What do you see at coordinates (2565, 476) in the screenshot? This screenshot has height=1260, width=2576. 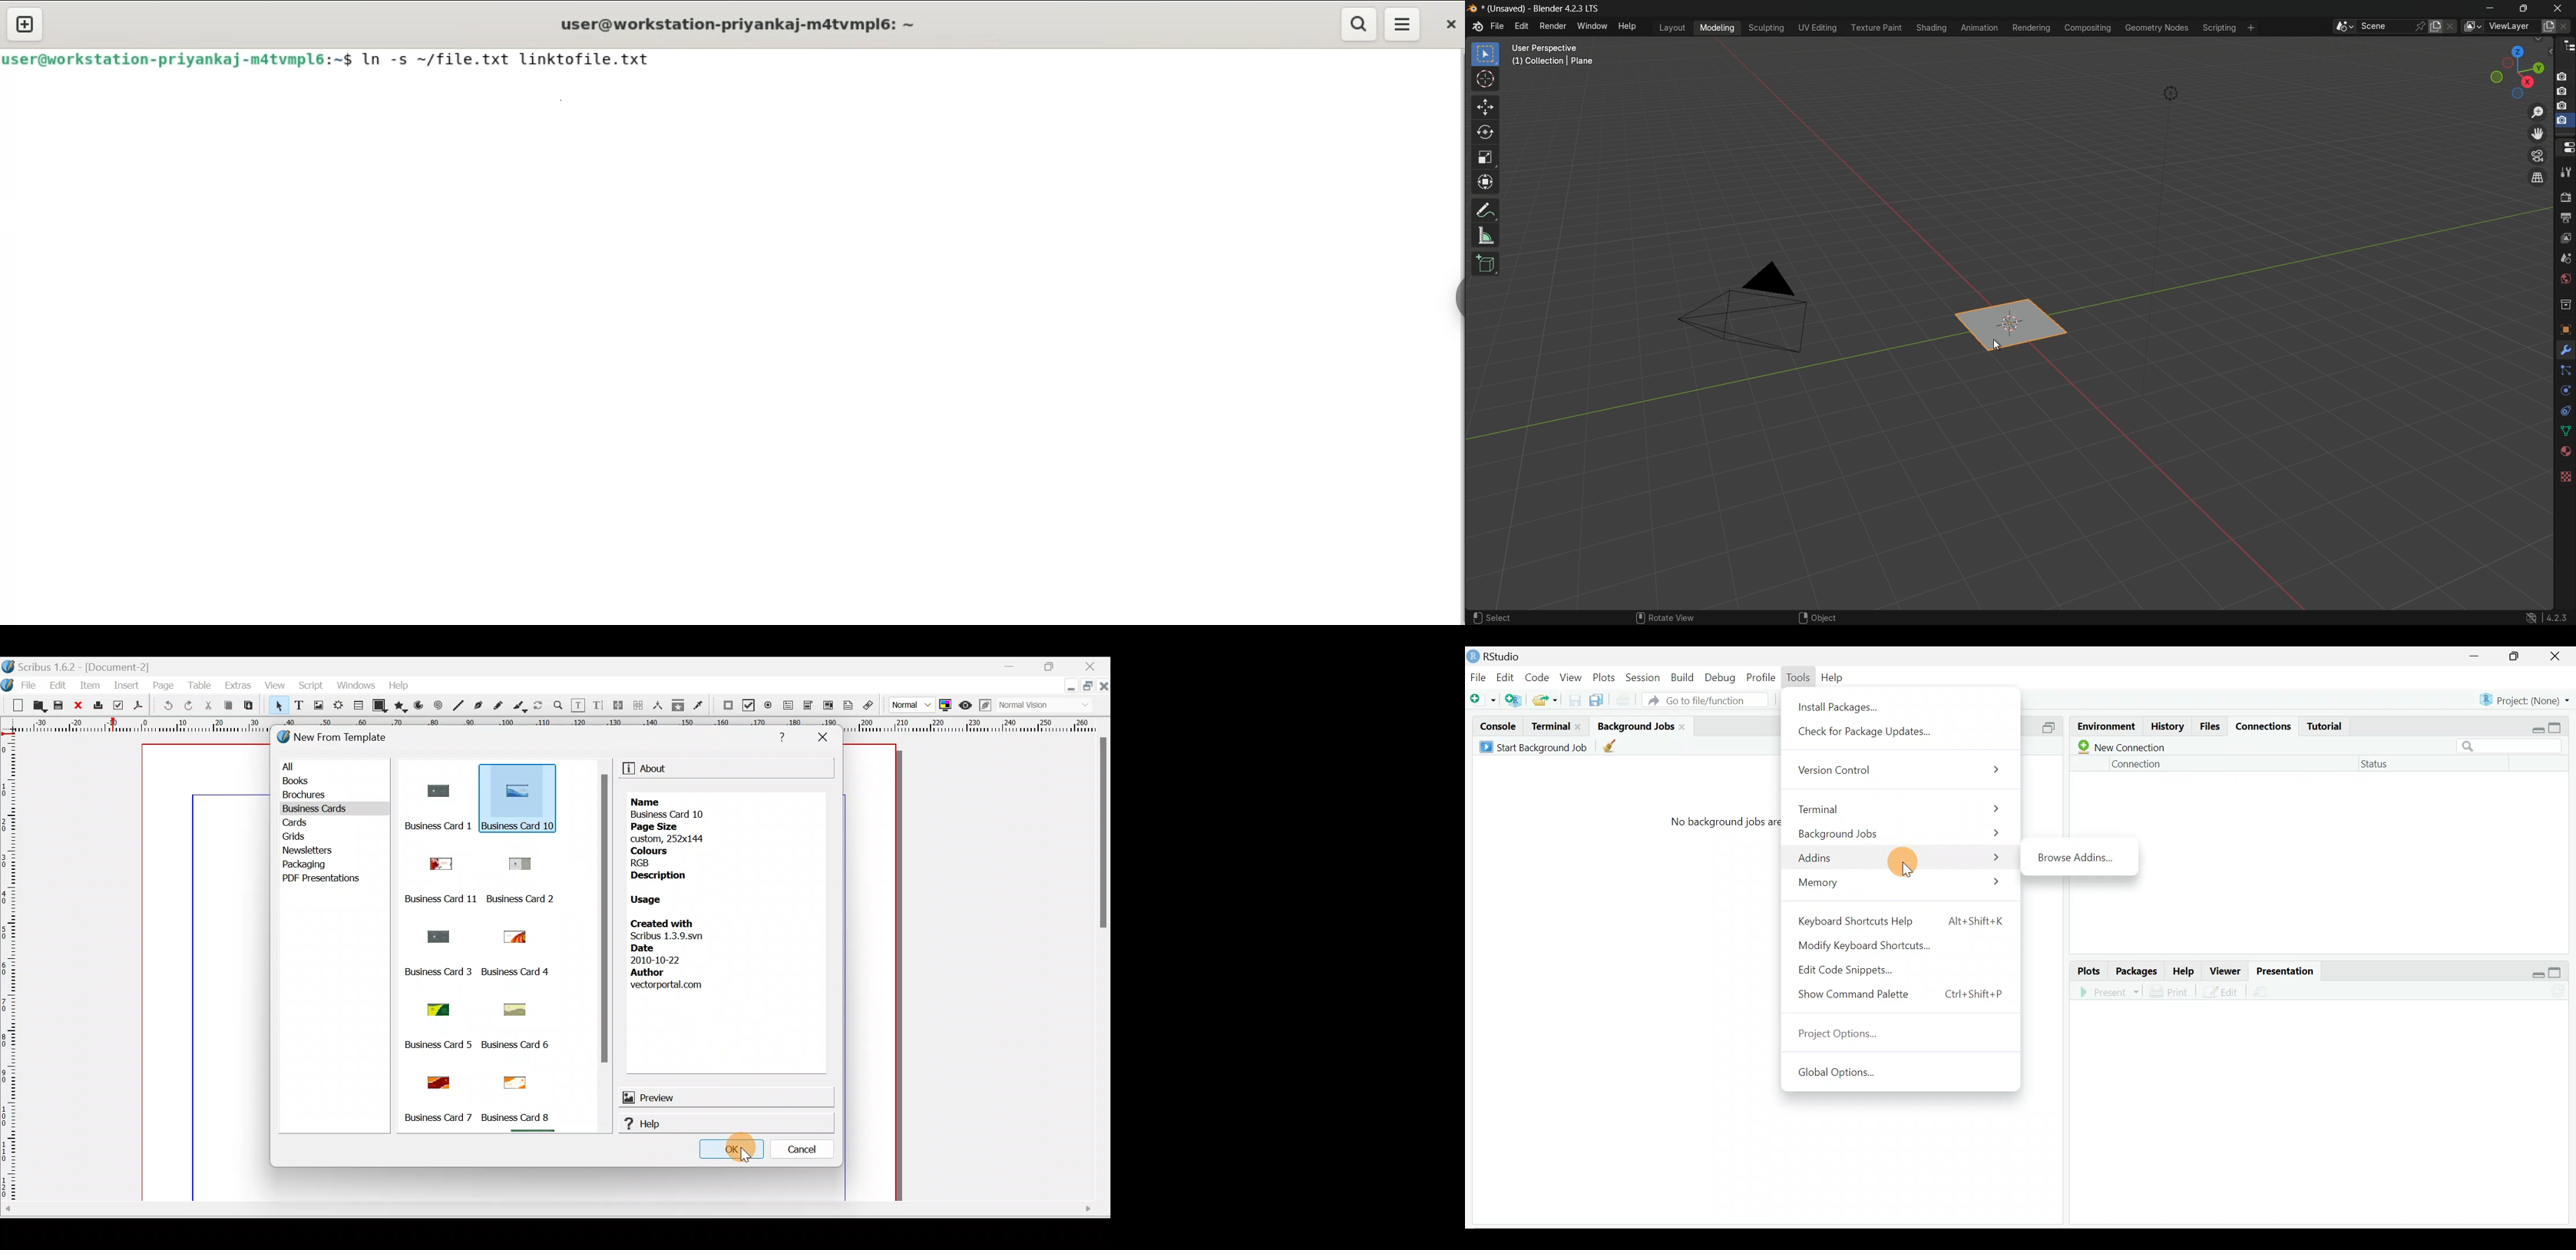 I see `texture` at bounding box center [2565, 476].